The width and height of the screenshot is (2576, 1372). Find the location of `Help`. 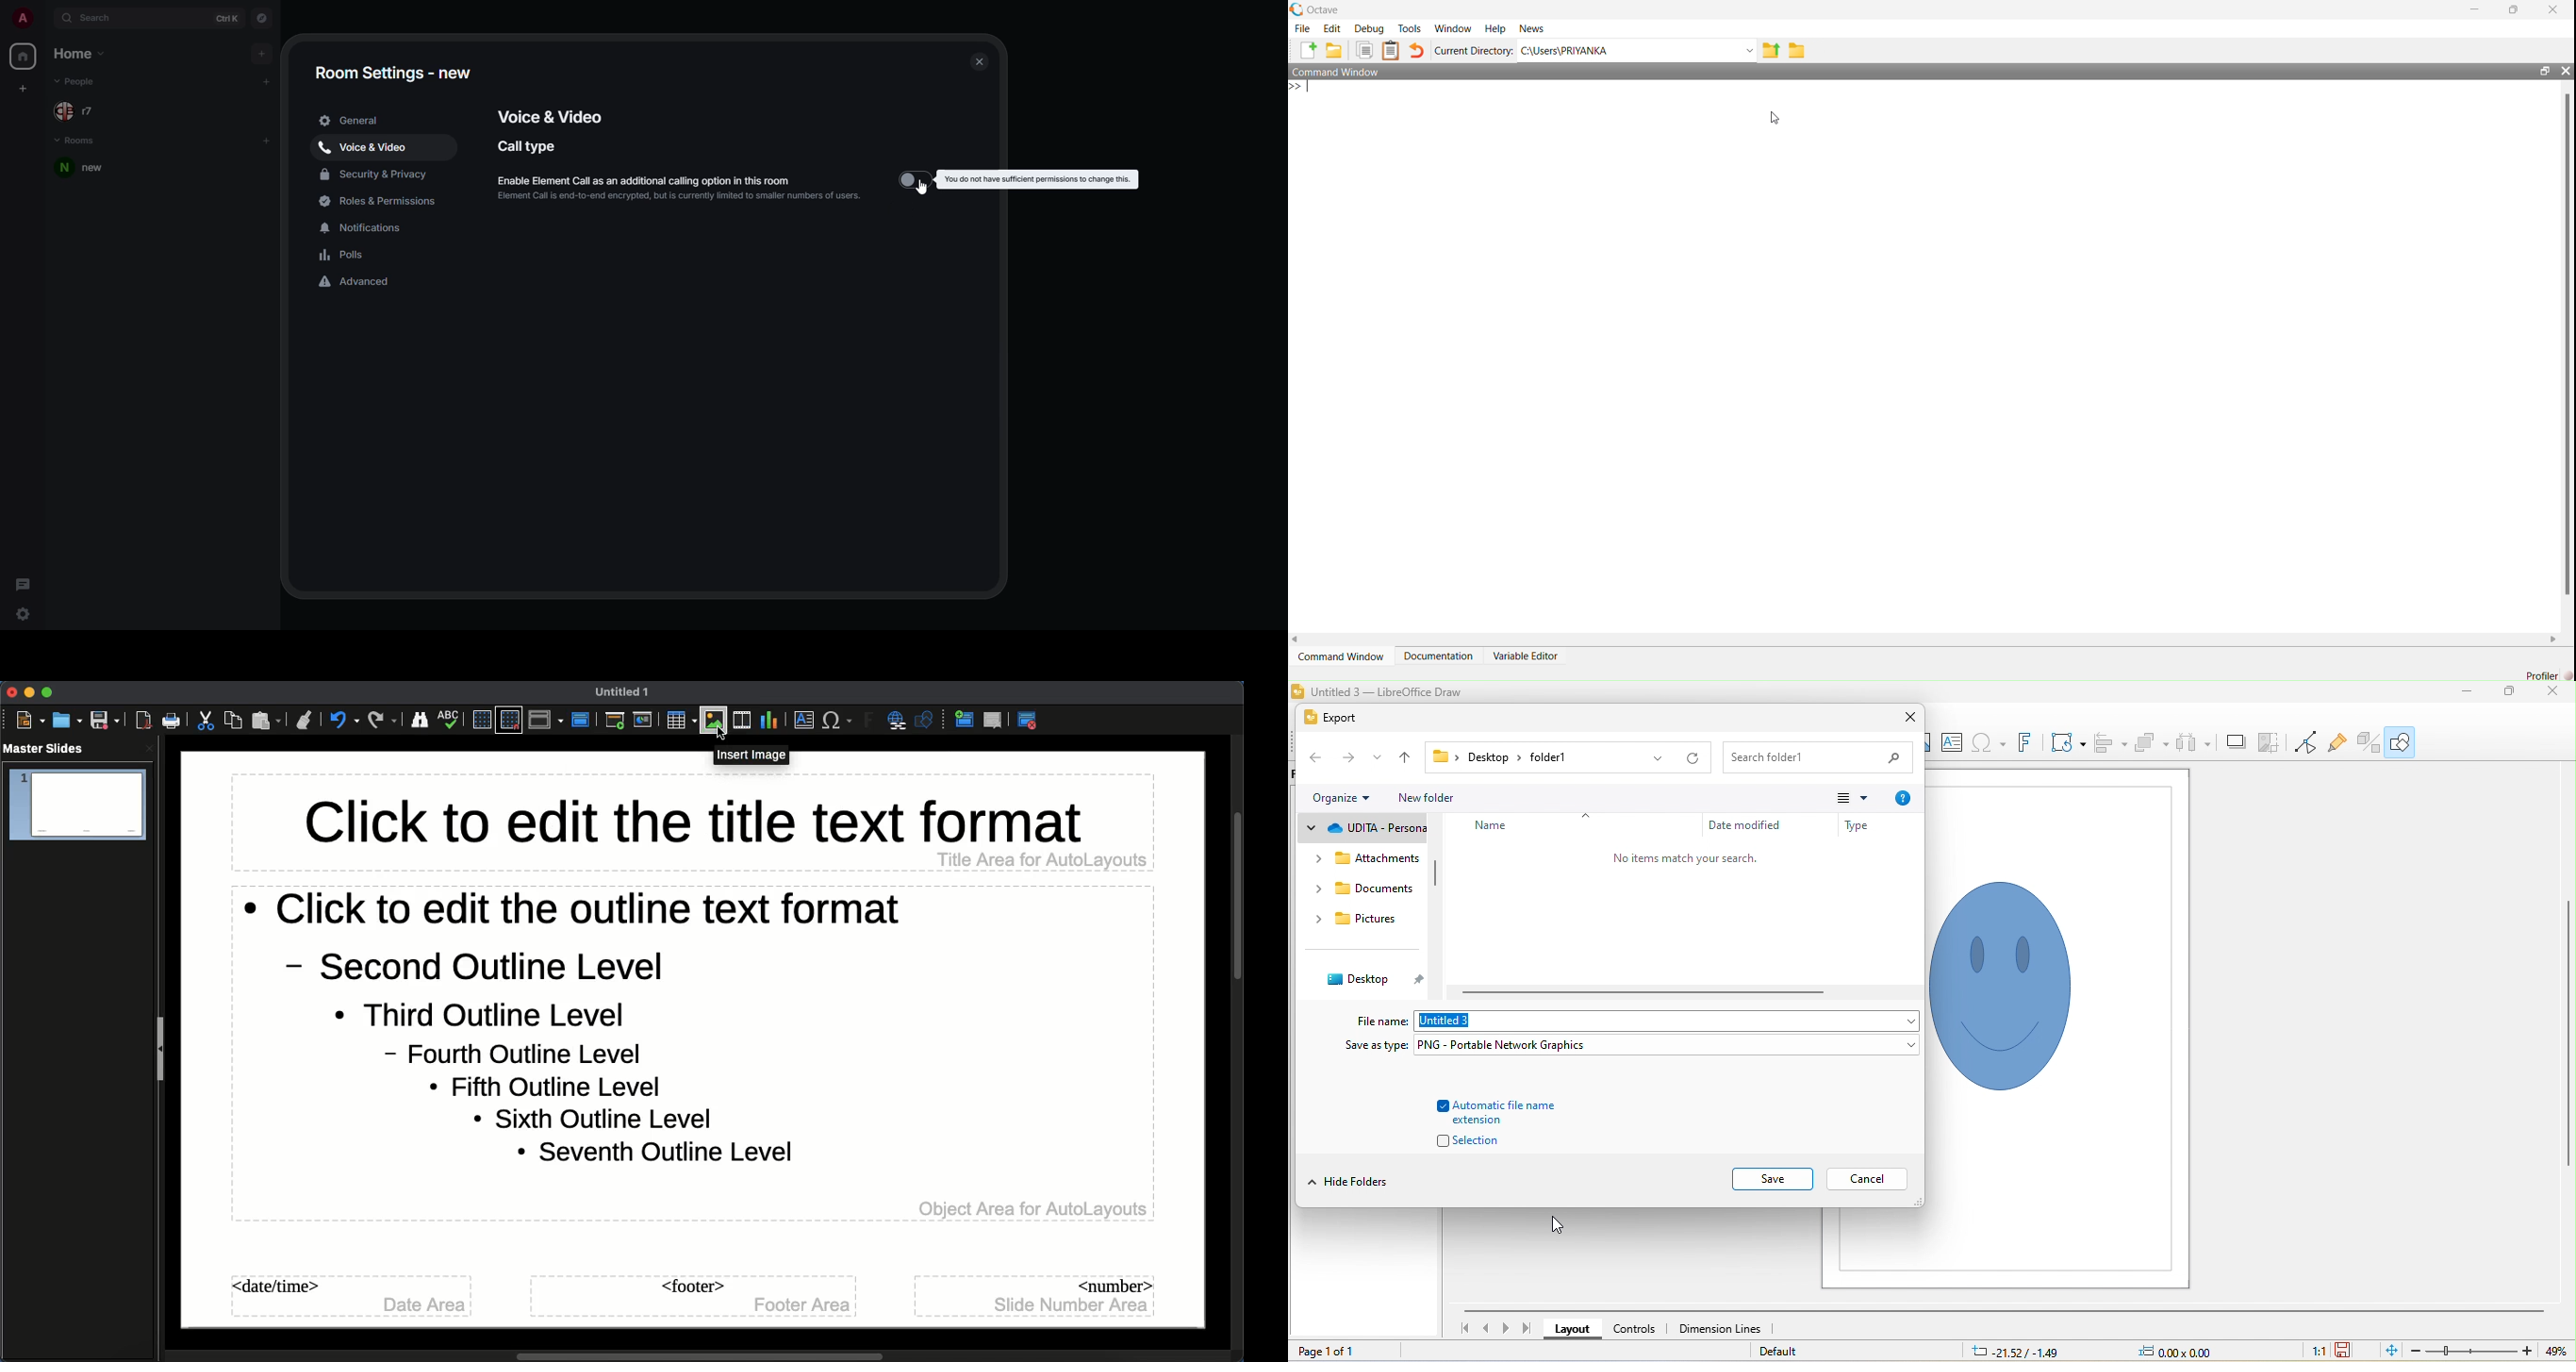

Help is located at coordinates (1496, 28).